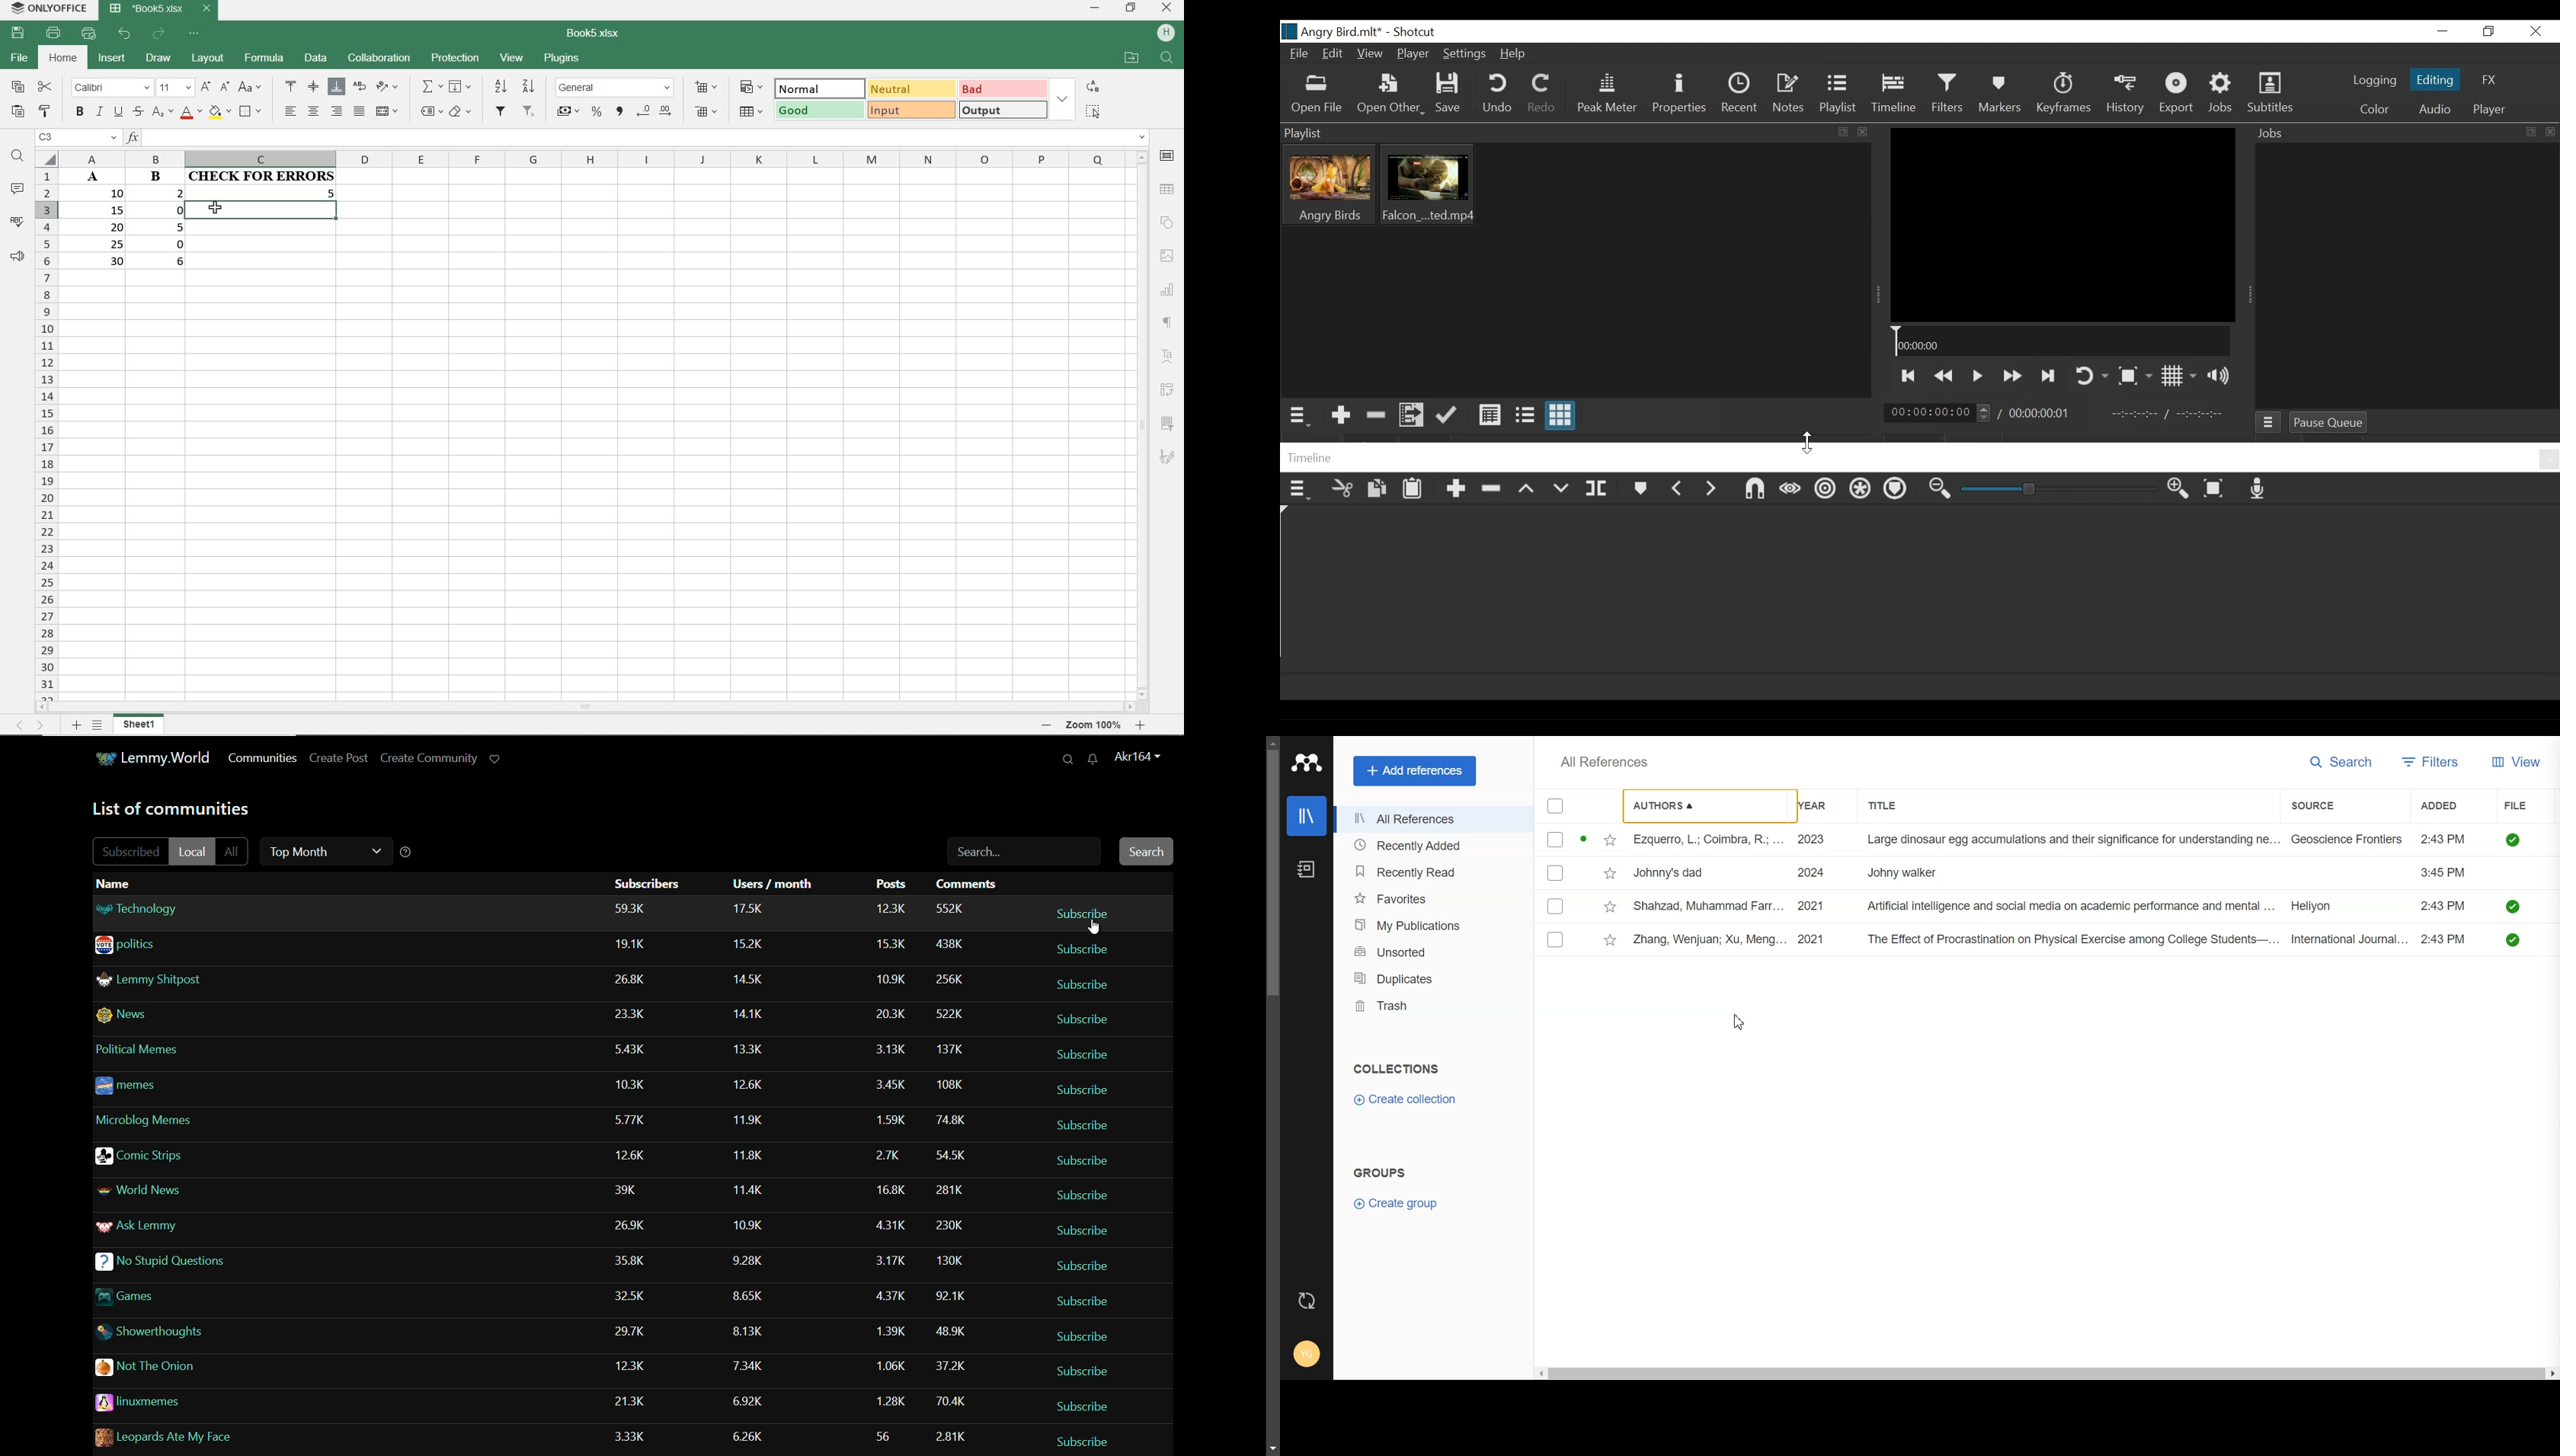 The width and height of the screenshot is (2576, 1456). Describe the element at coordinates (16, 113) in the screenshot. I see `PASTE` at that location.